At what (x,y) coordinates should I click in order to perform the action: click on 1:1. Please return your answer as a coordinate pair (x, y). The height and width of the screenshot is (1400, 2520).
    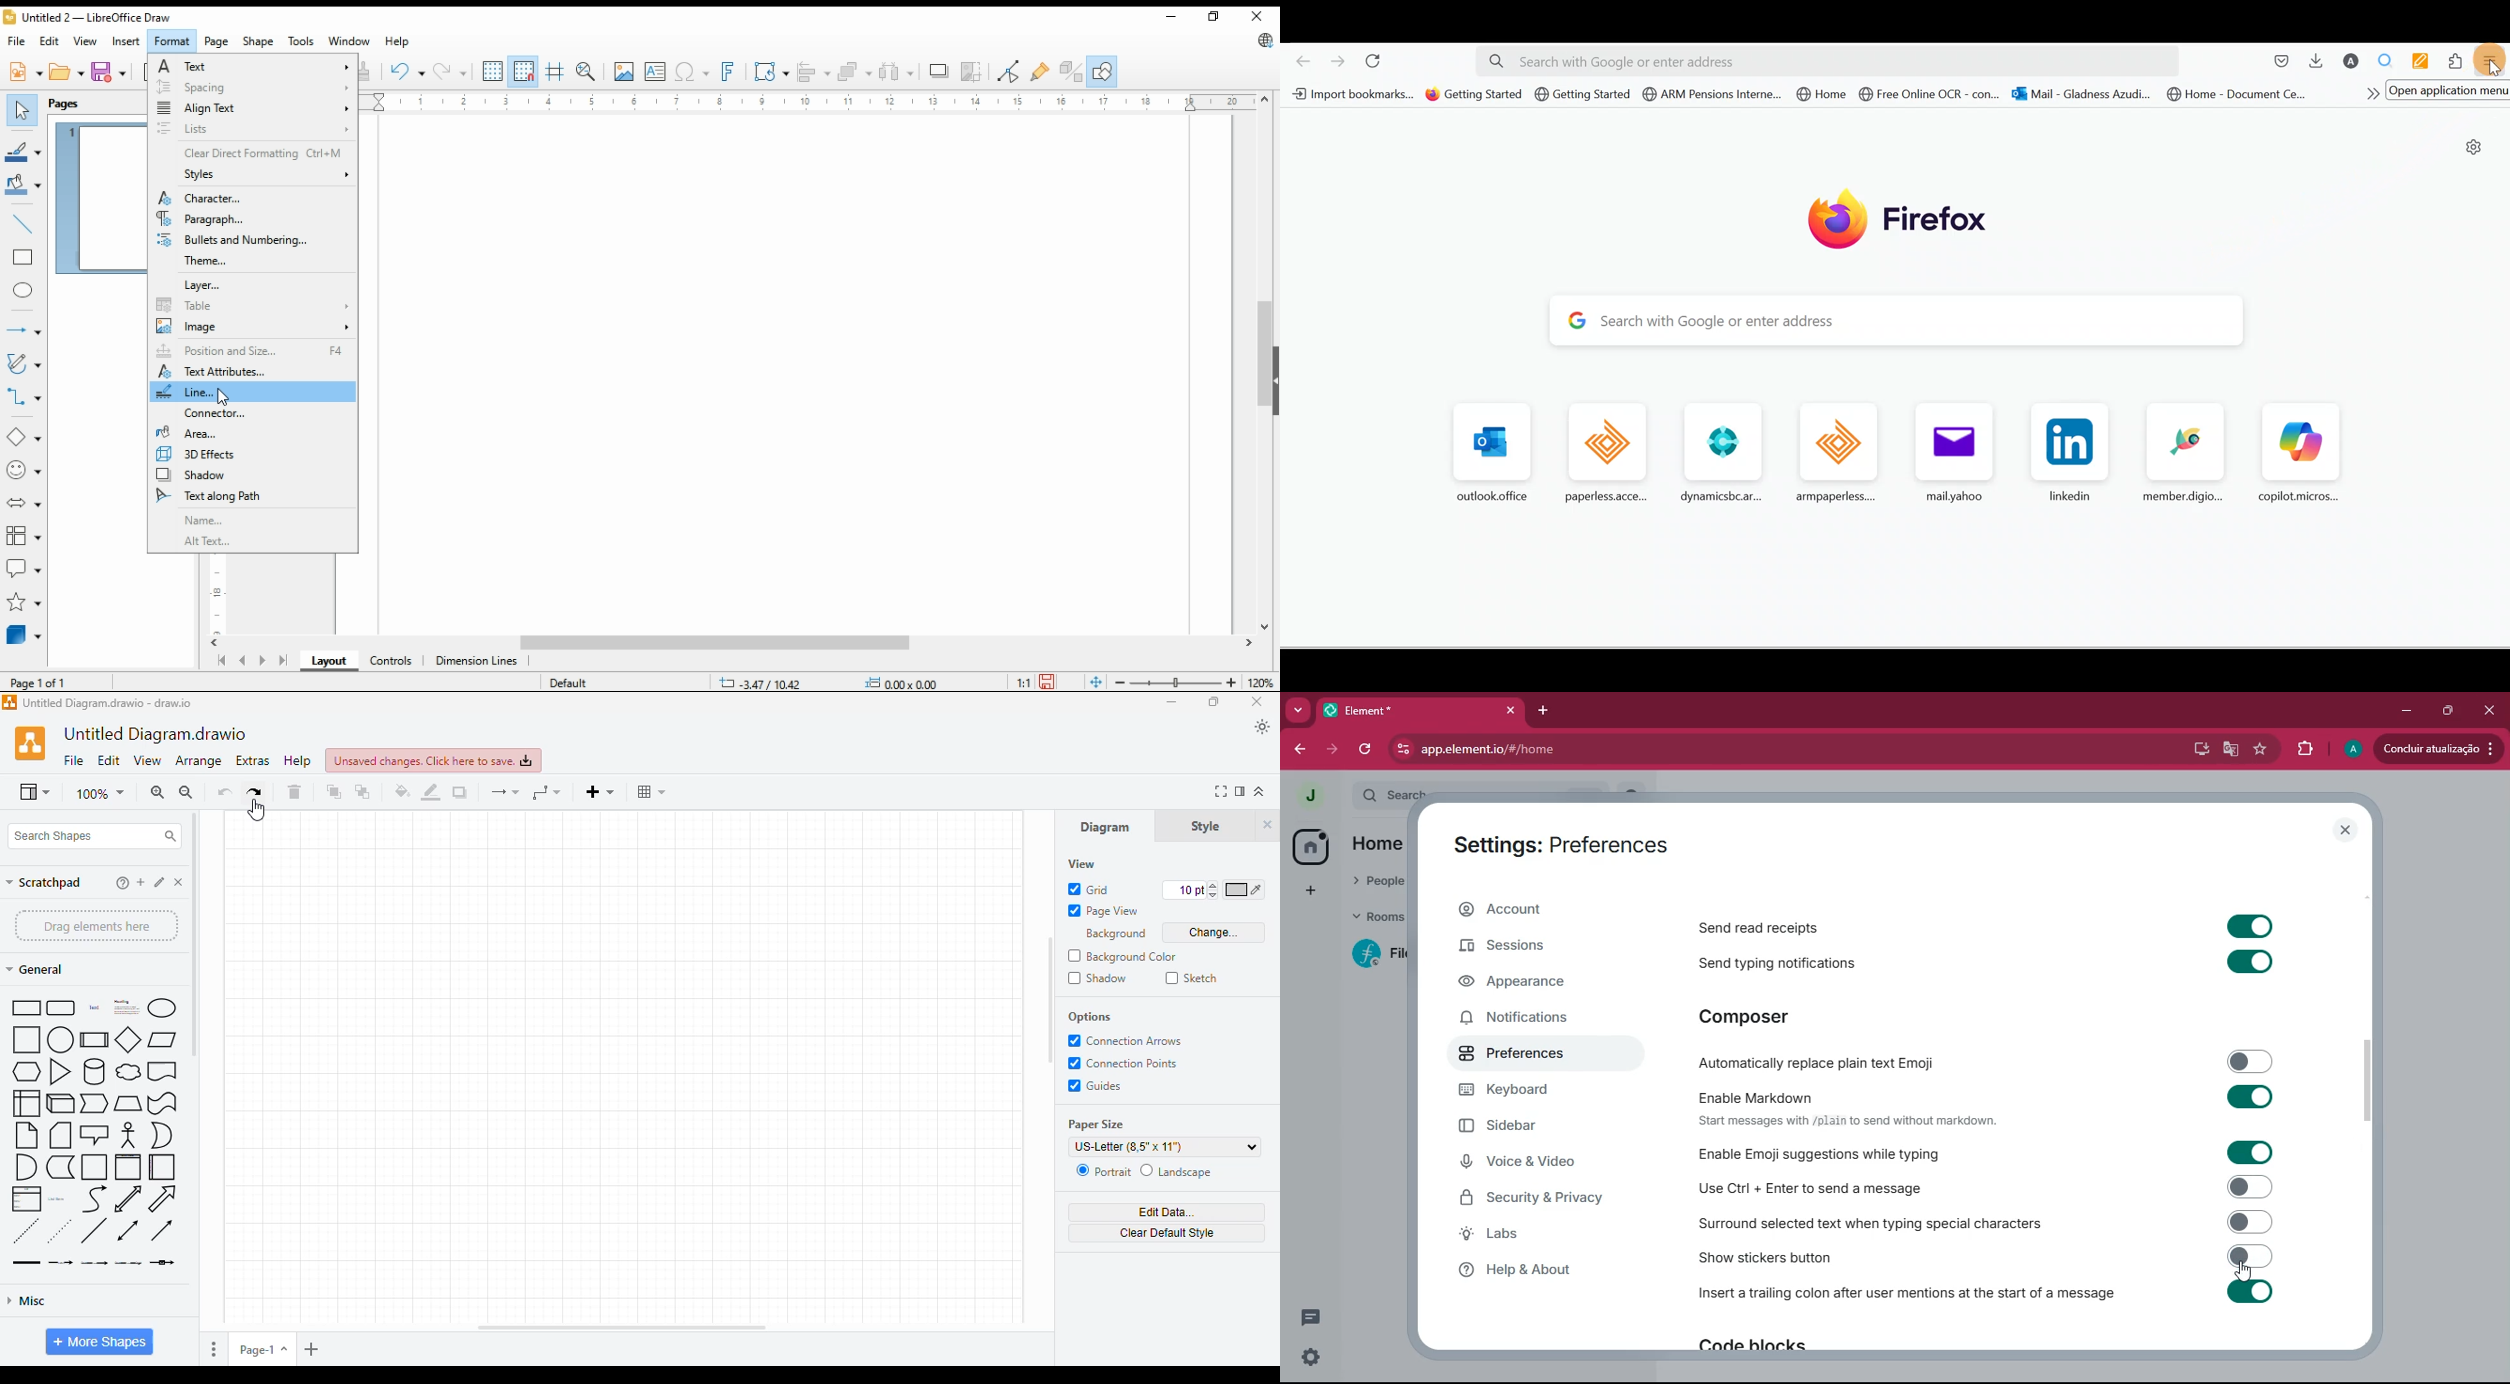
    Looking at the image, I should click on (1023, 681).